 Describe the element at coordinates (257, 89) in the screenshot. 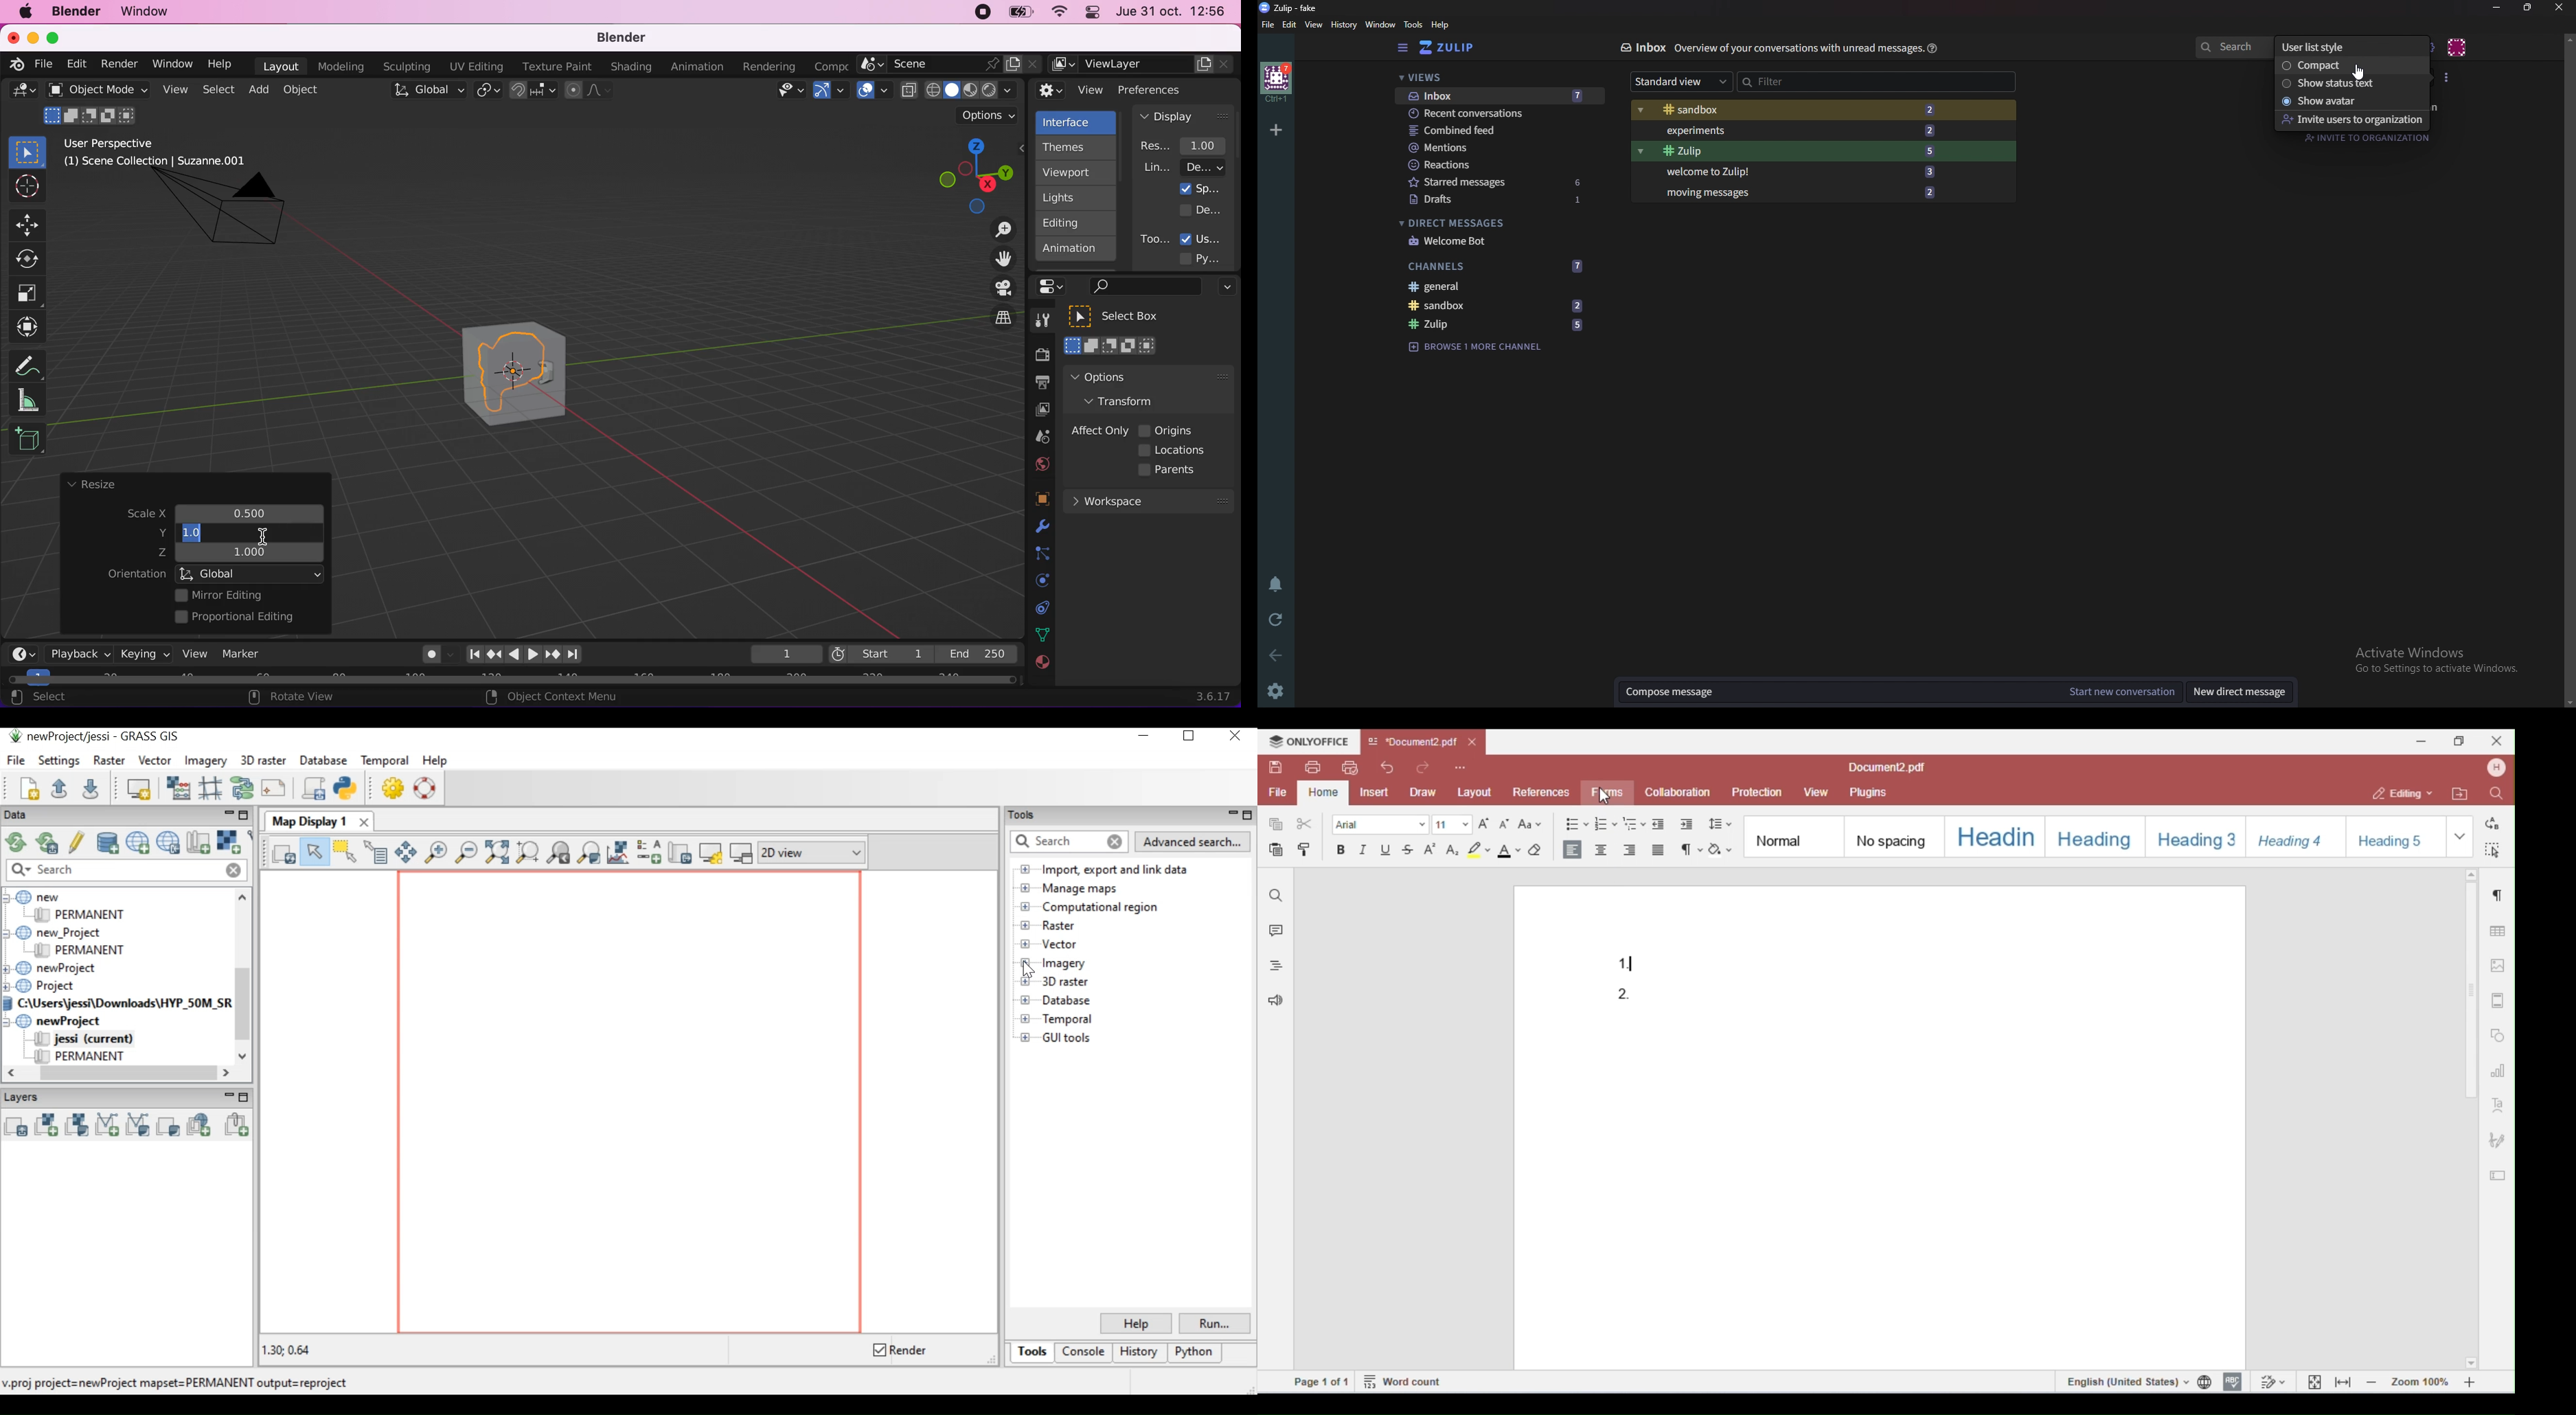

I see `add` at that location.